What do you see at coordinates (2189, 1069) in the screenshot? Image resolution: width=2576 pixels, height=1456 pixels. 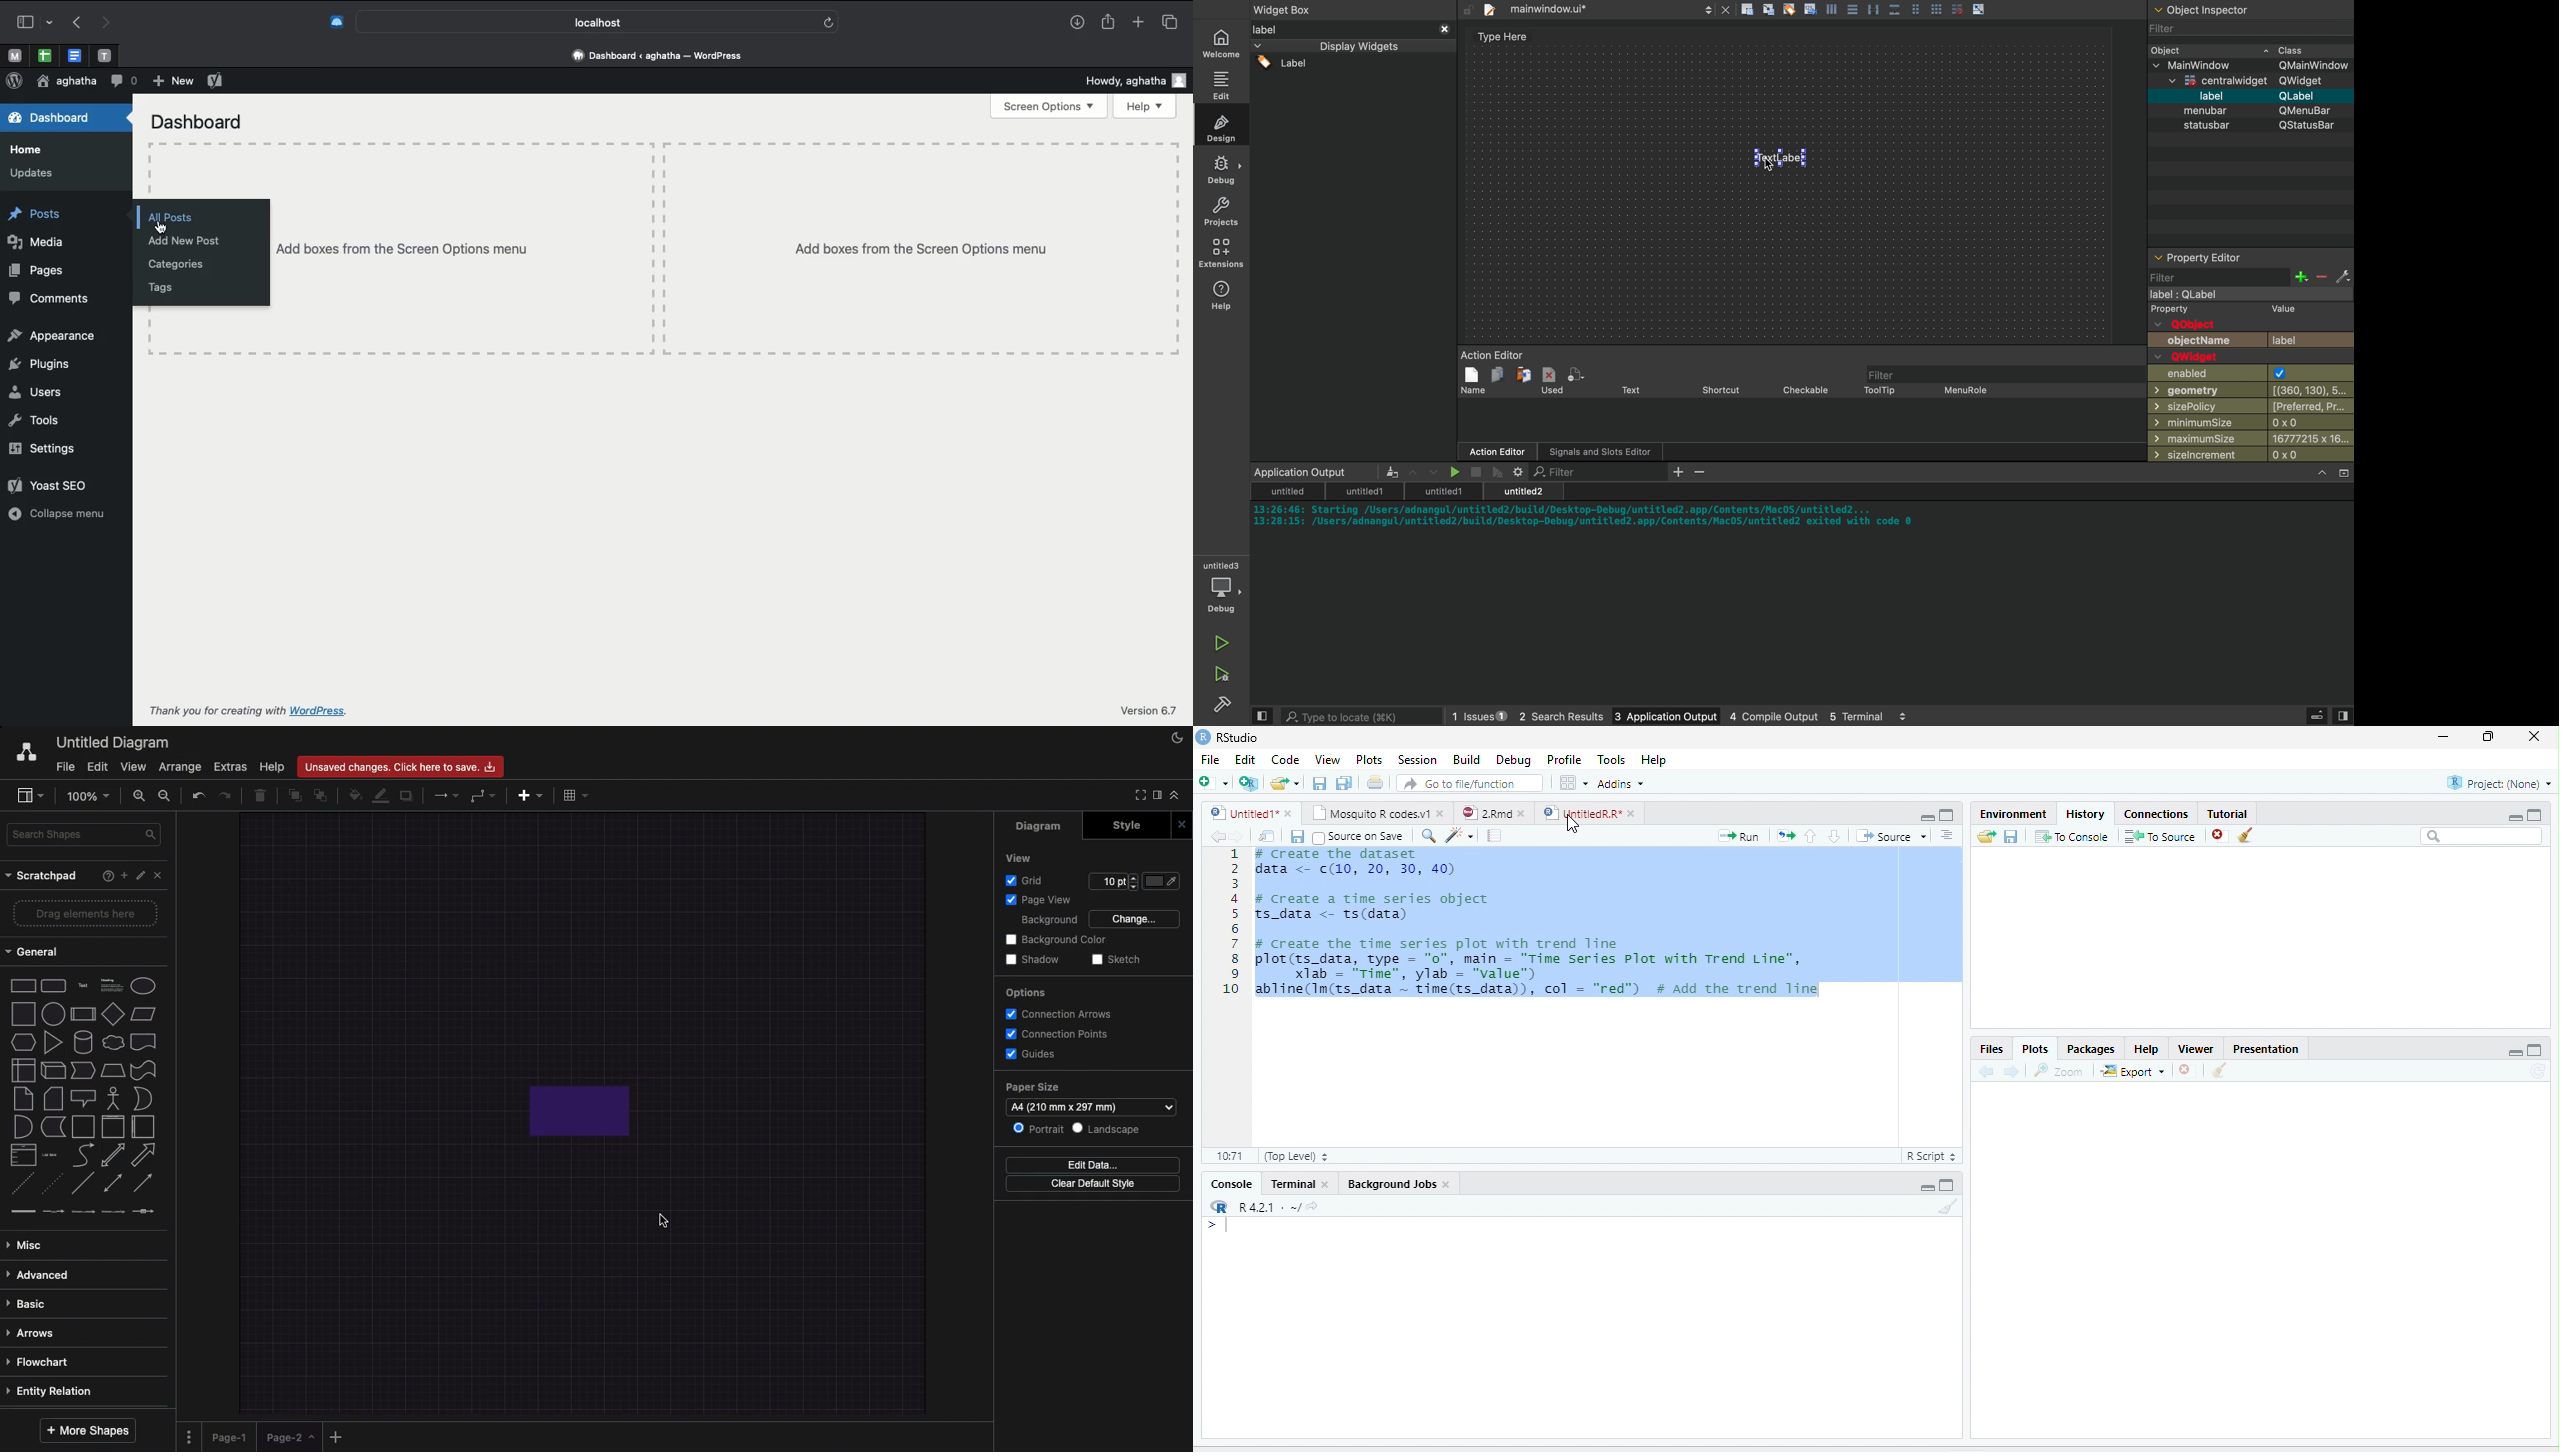 I see `Remove current plot` at bounding box center [2189, 1069].